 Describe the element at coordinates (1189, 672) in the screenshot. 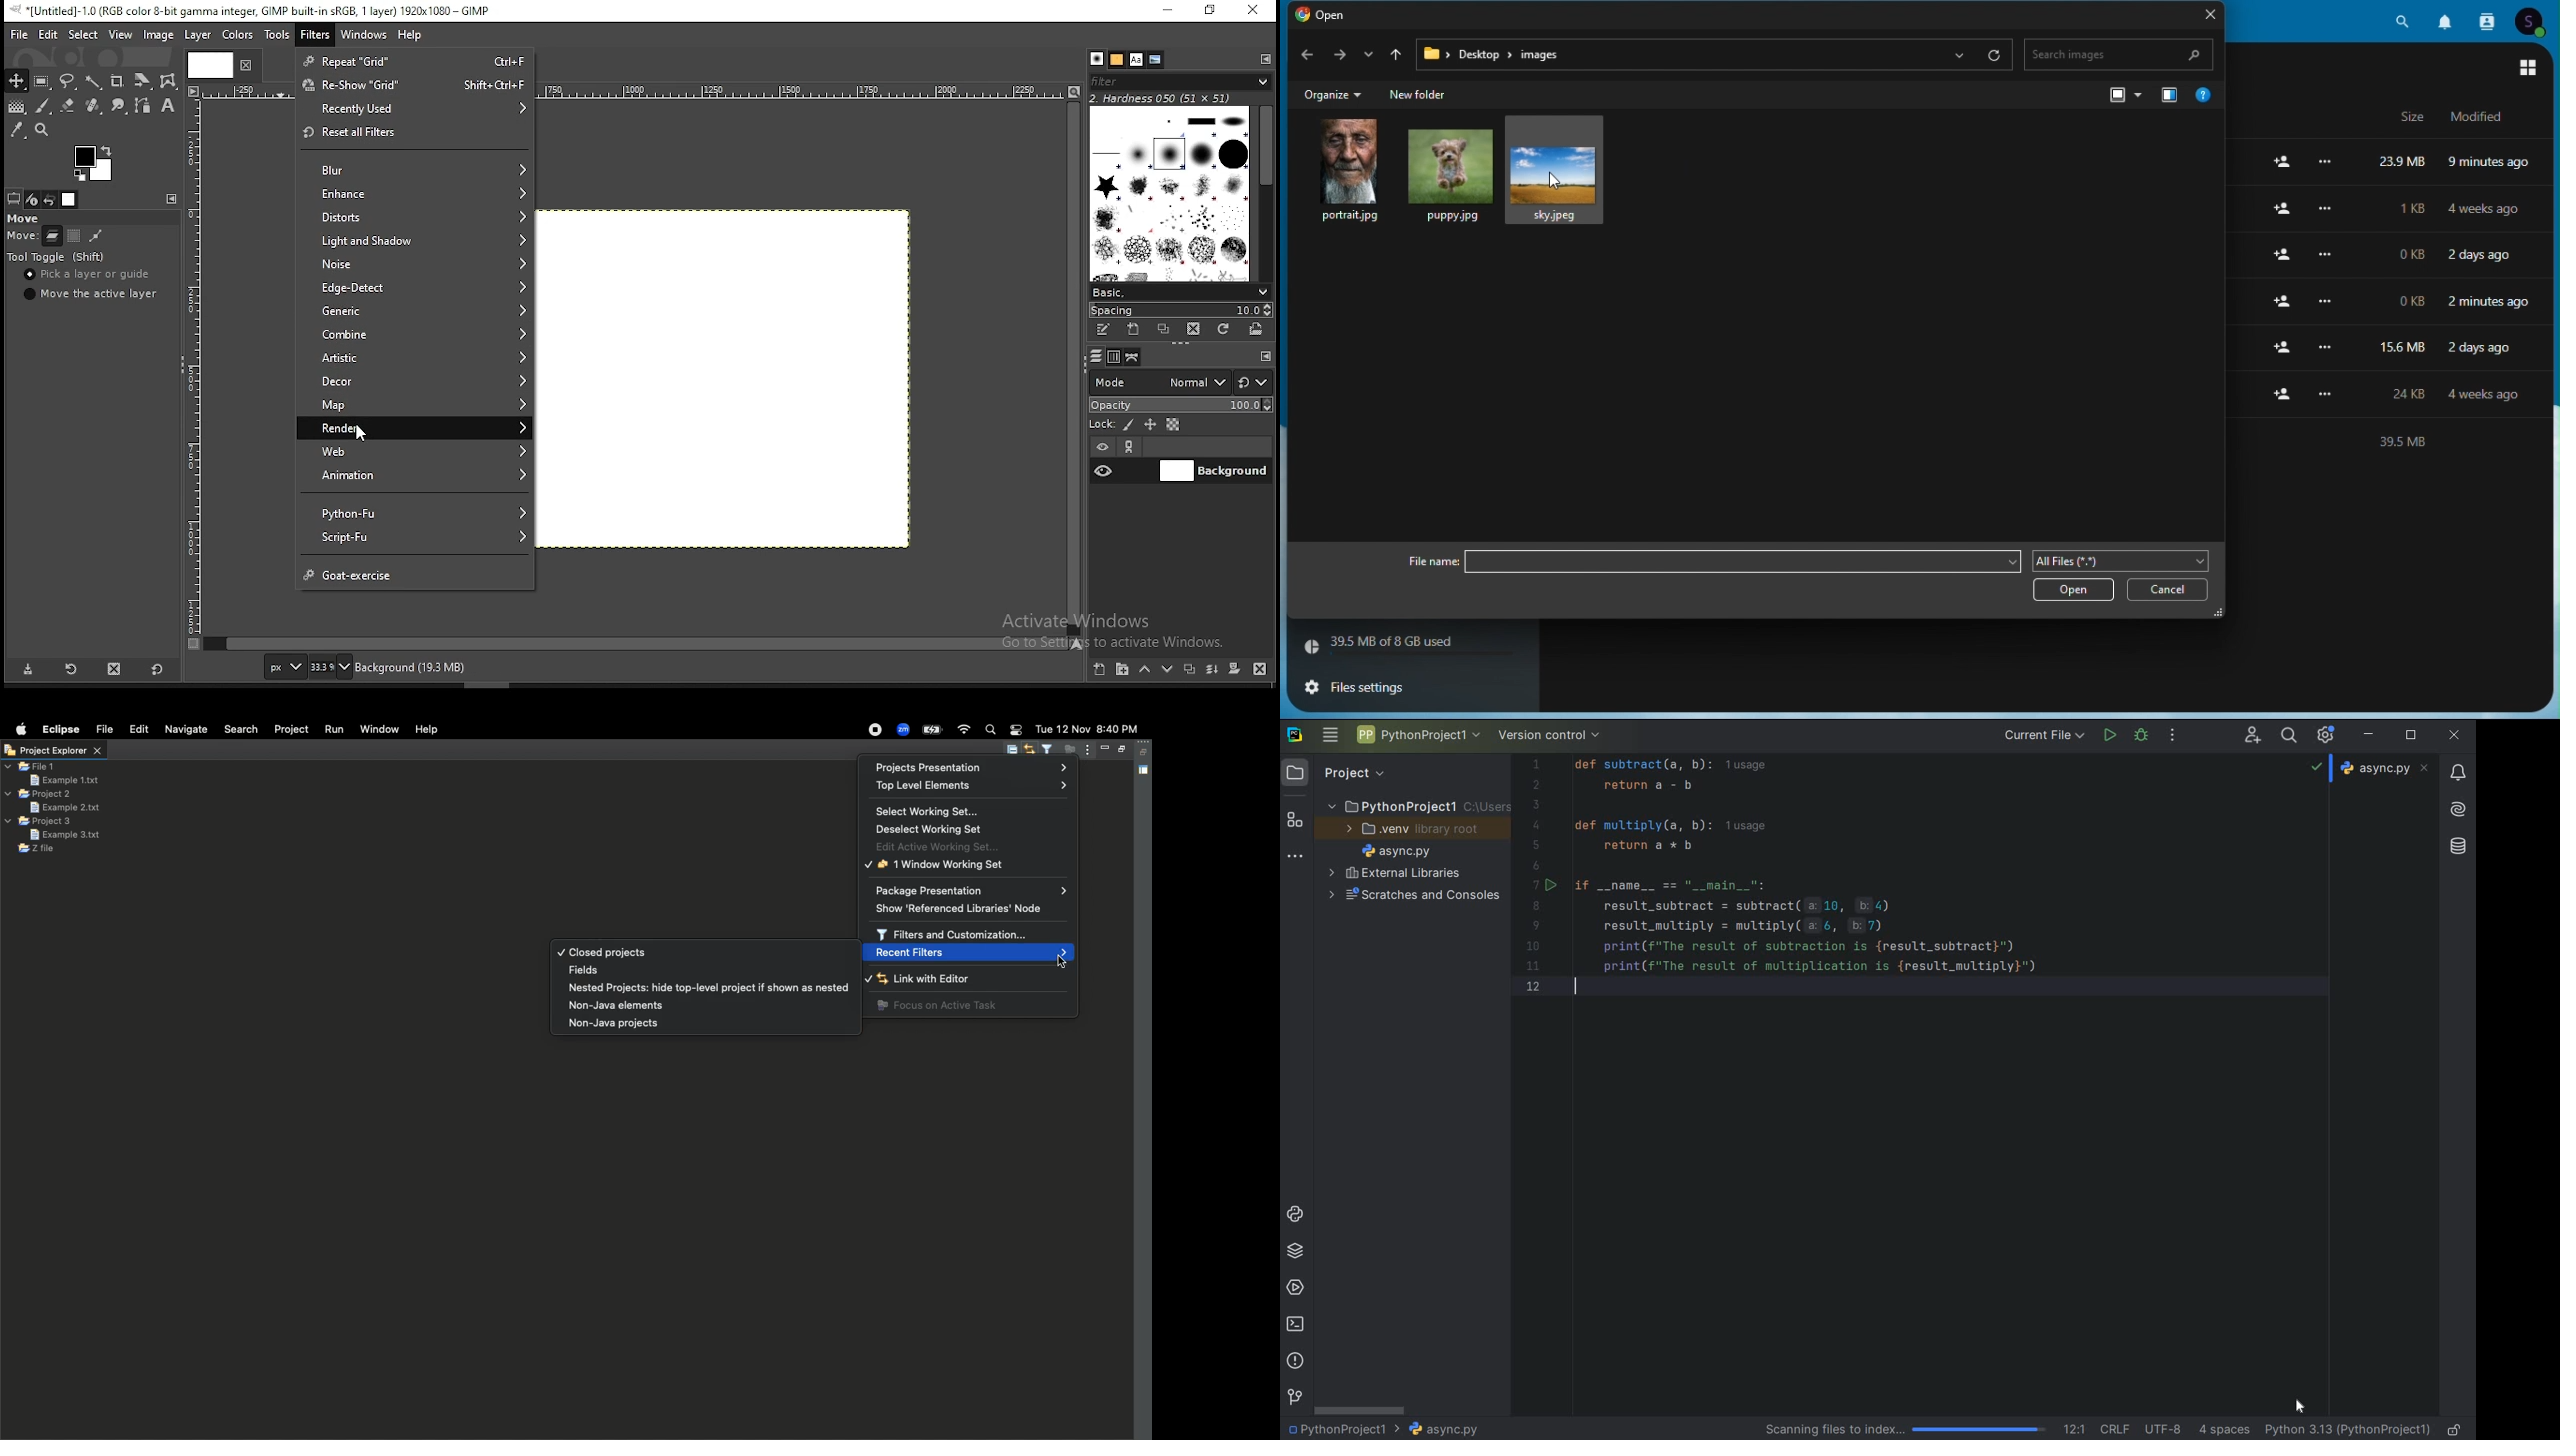

I see `duplicate layer` at that location.